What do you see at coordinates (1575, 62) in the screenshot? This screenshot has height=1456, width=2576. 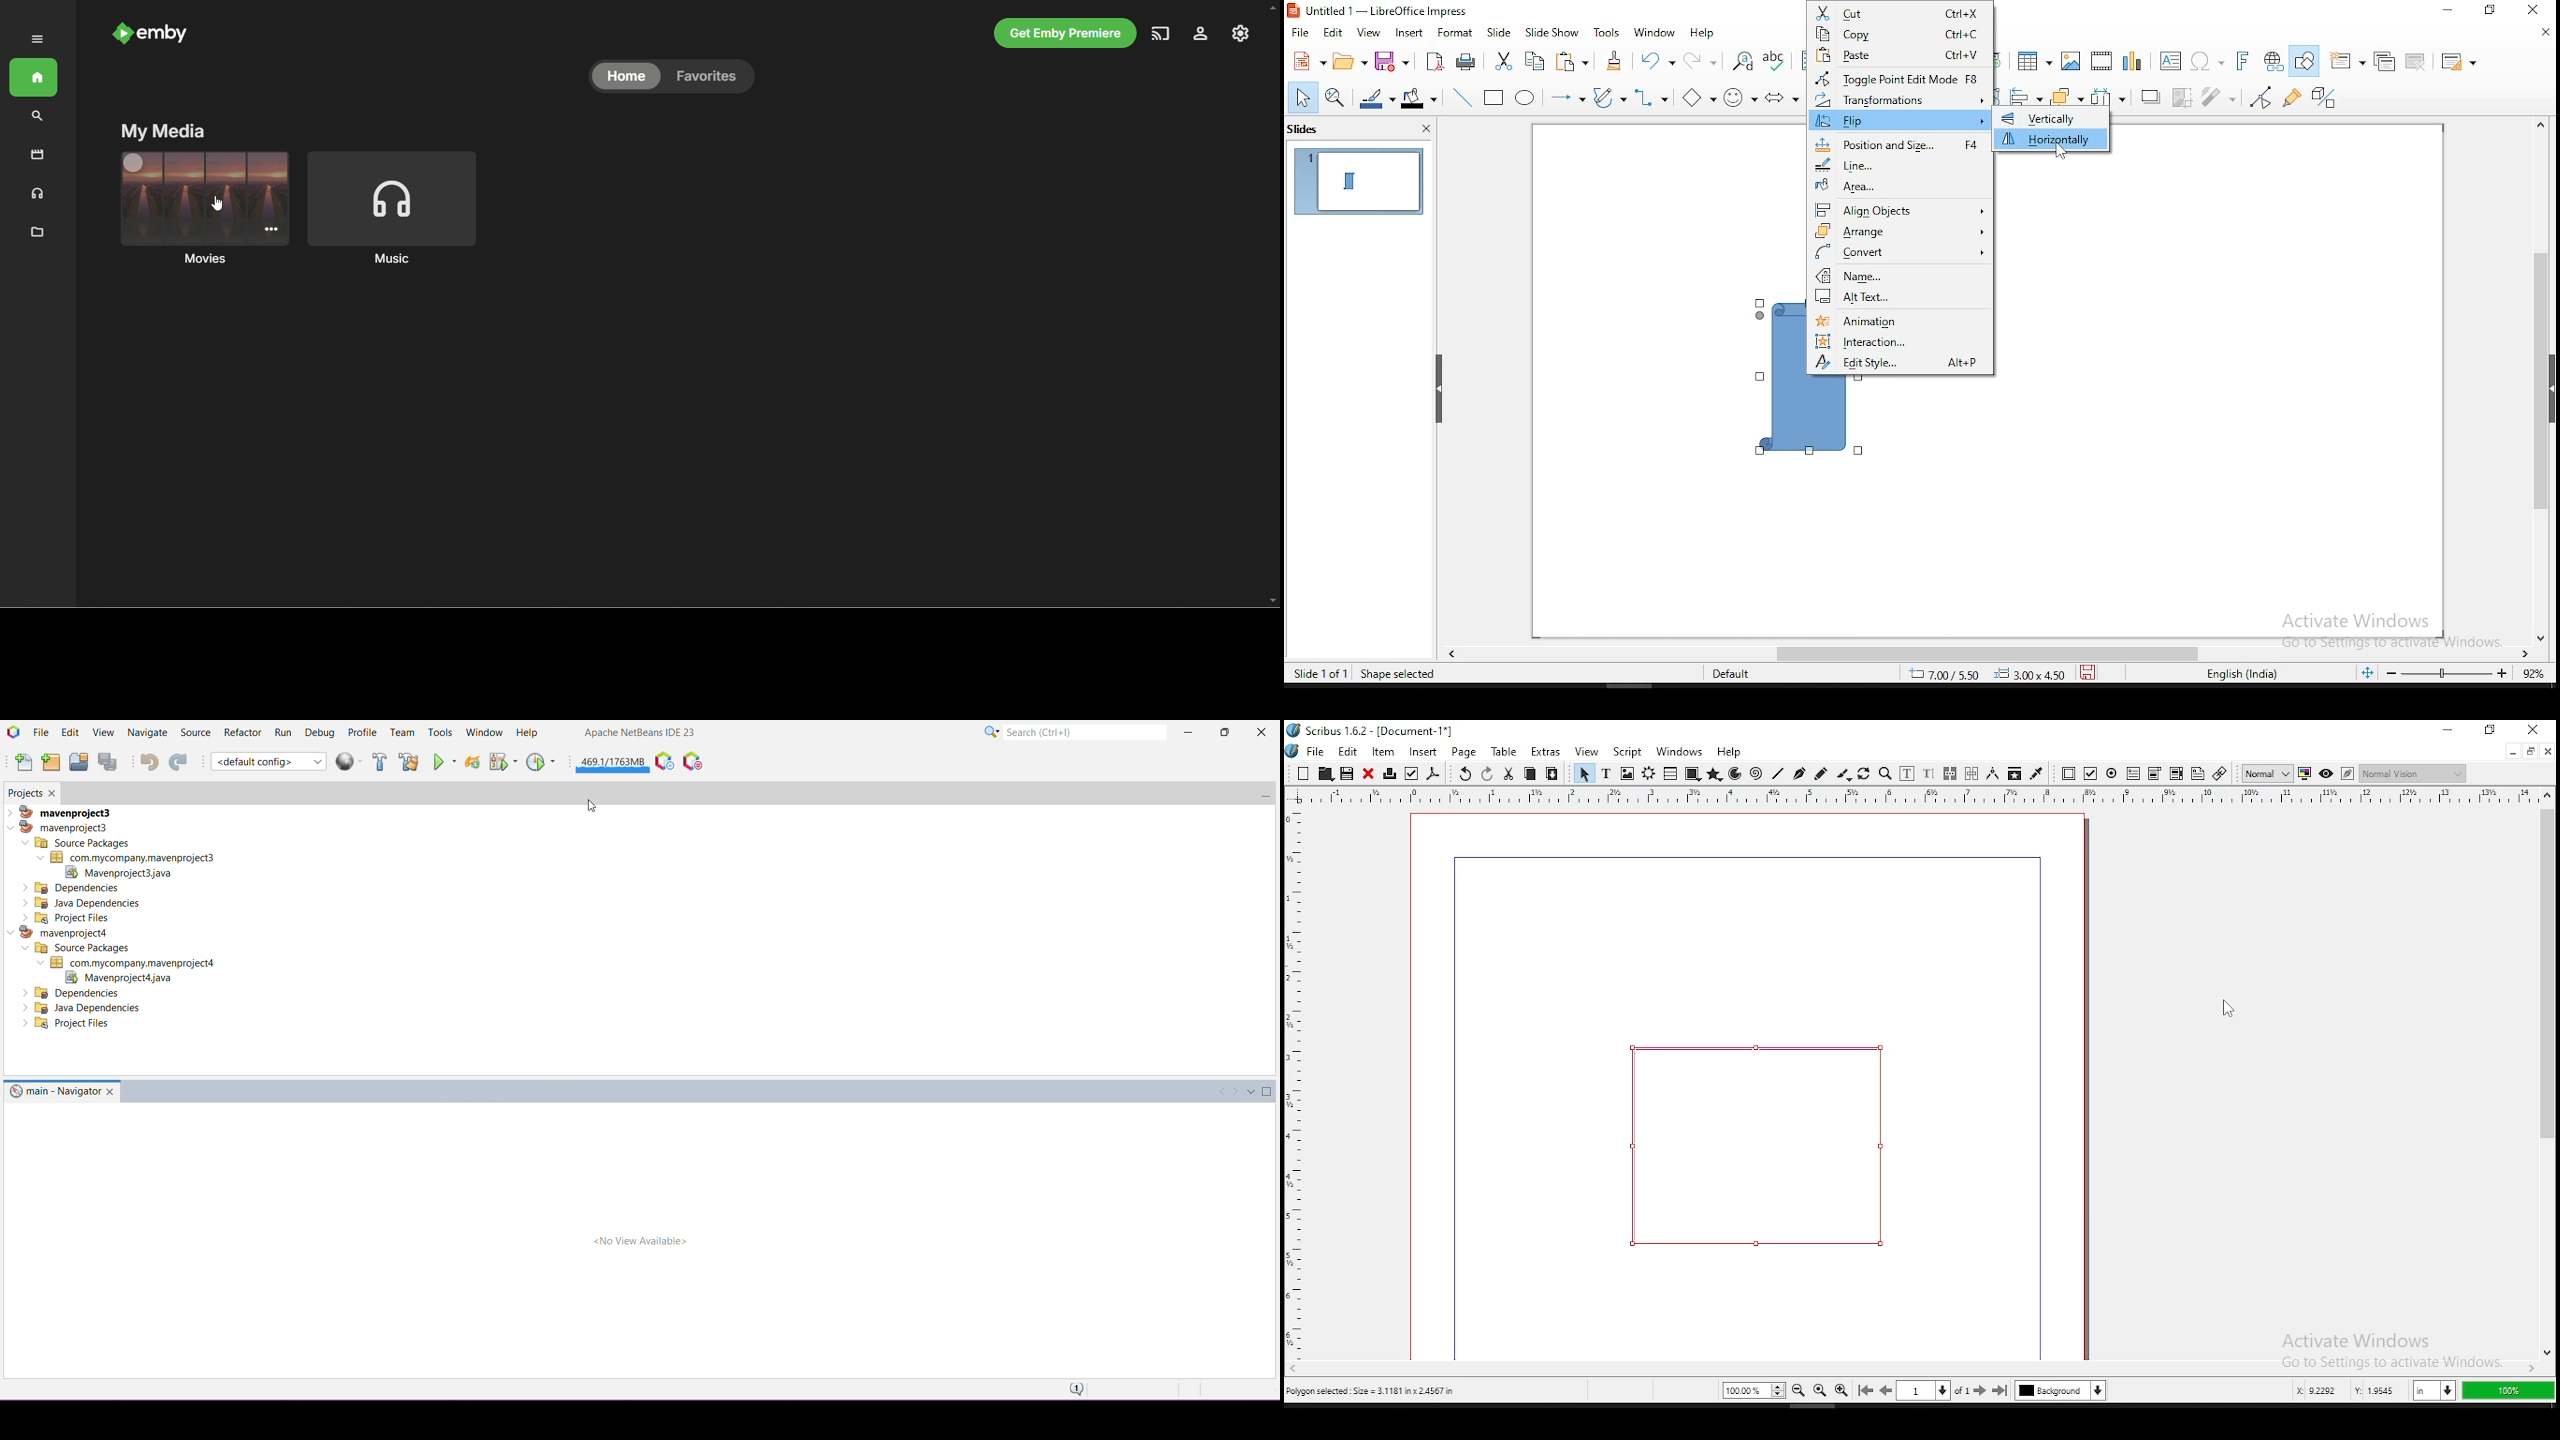 I see `paste` at bounding box center [1575, 62].